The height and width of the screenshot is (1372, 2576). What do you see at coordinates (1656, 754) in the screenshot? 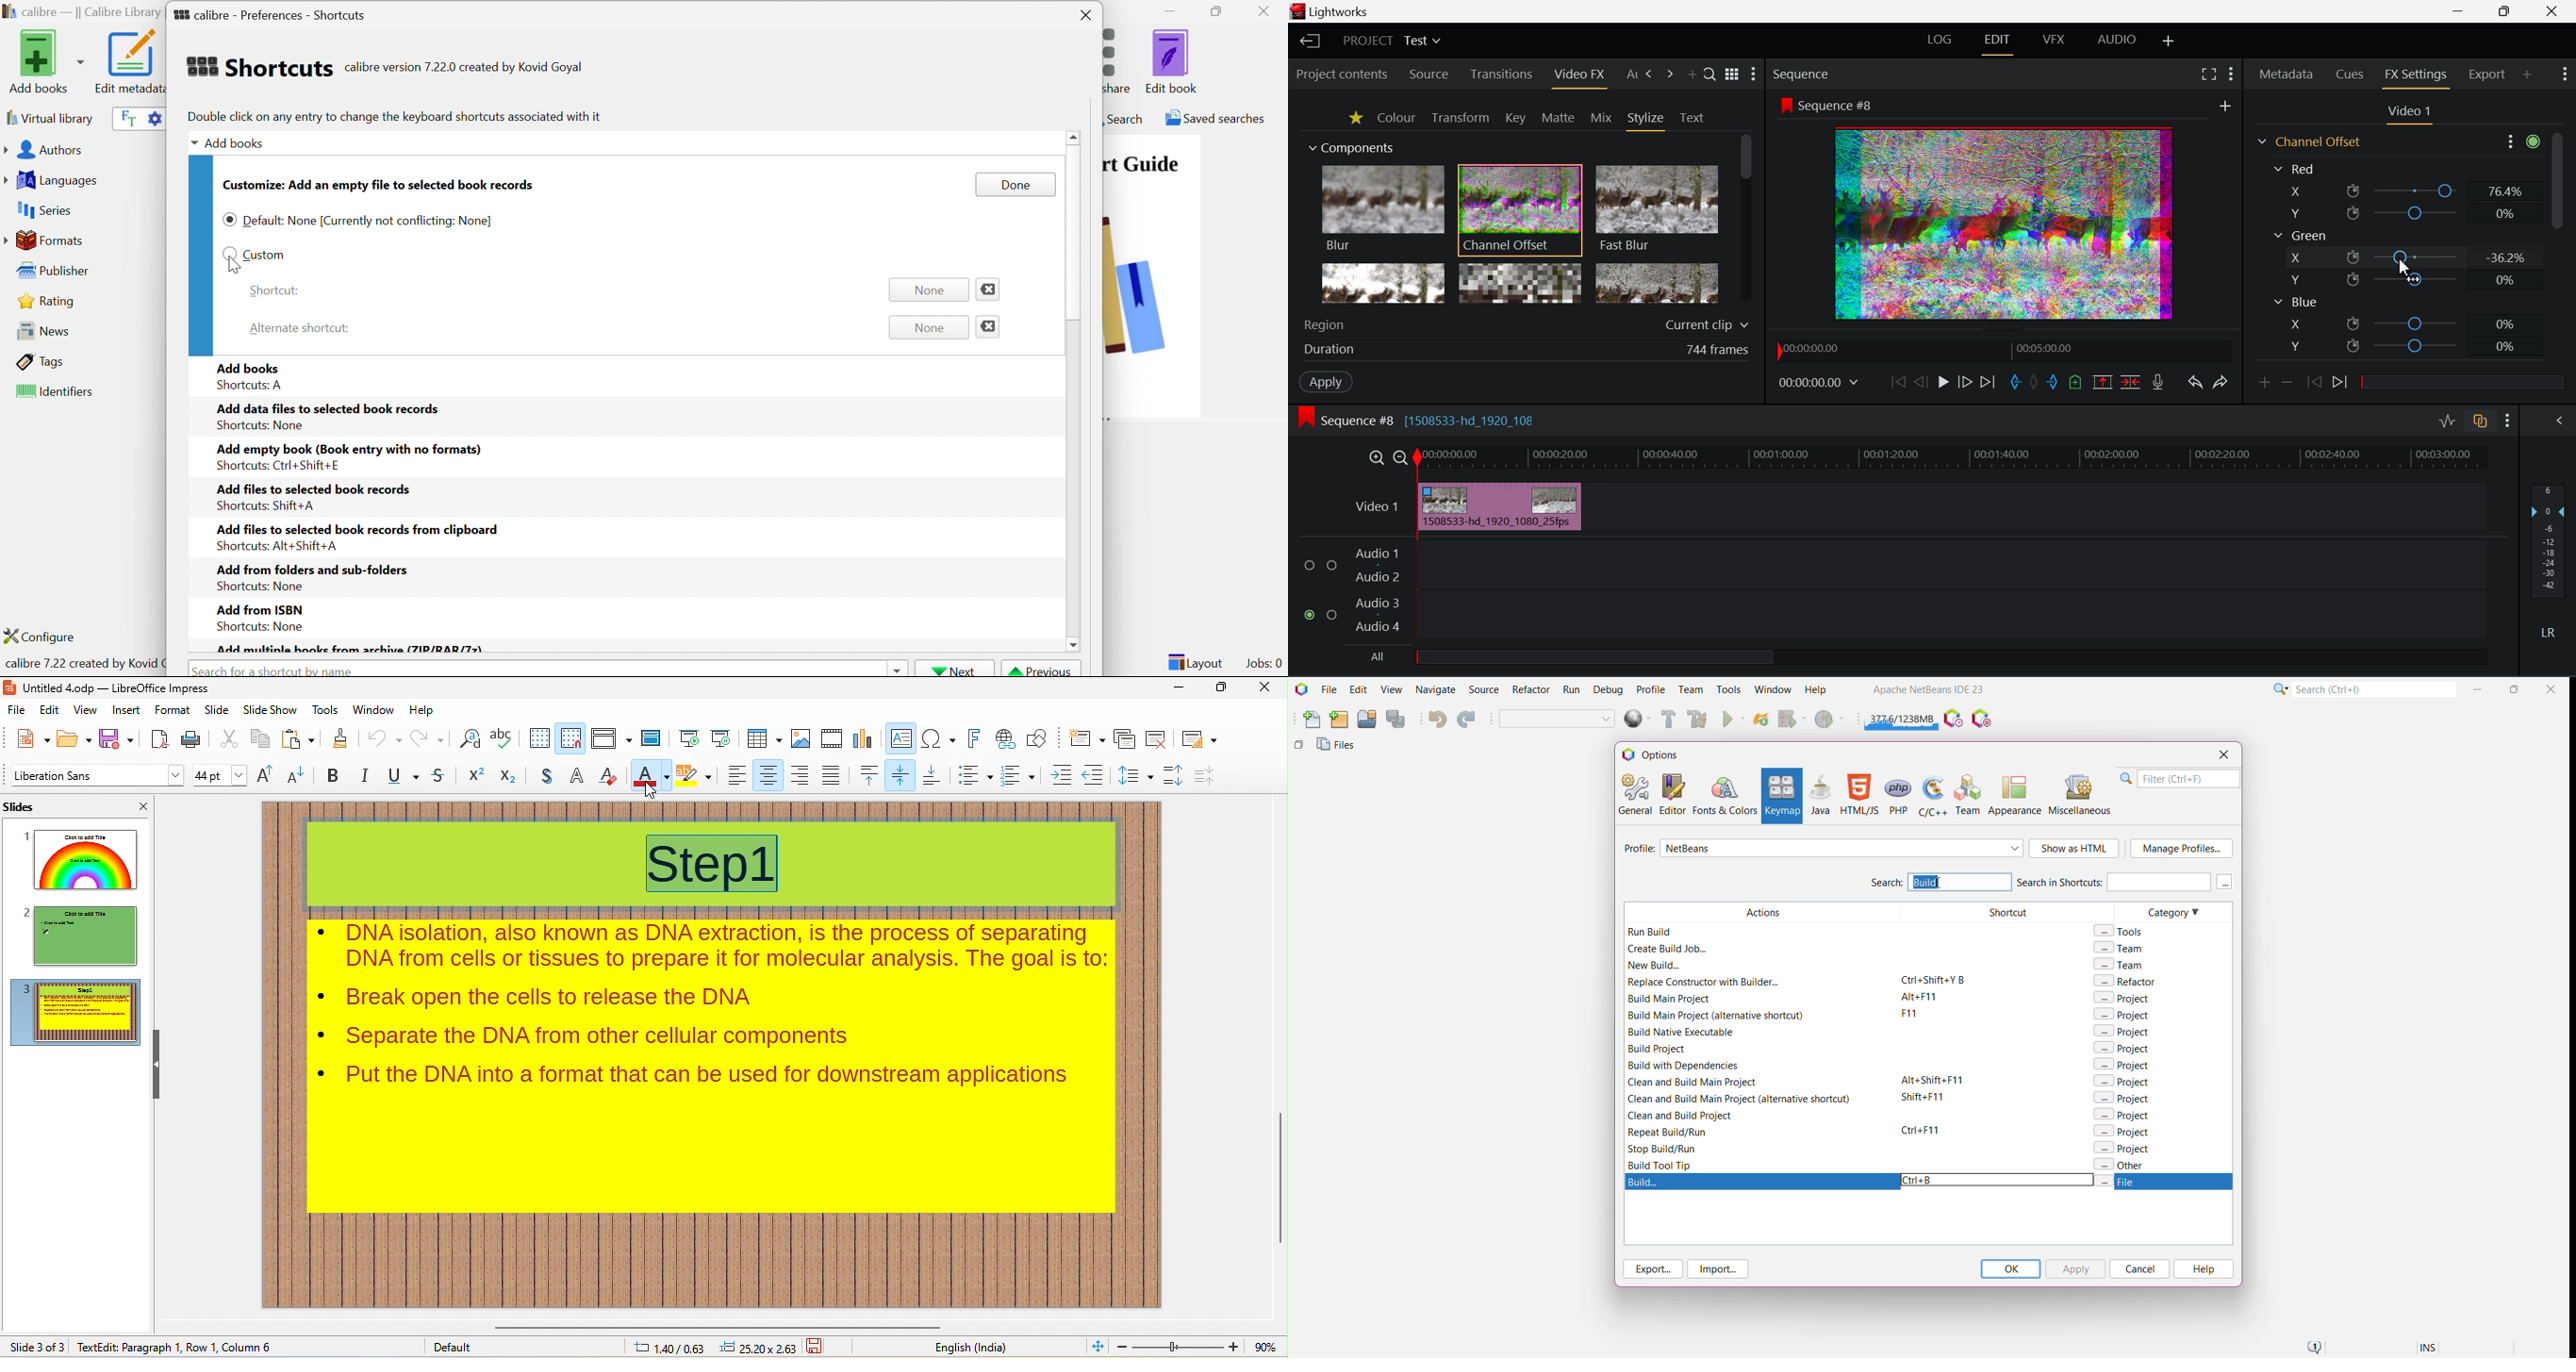
I see `Options` at bounding box center [1656, 754].